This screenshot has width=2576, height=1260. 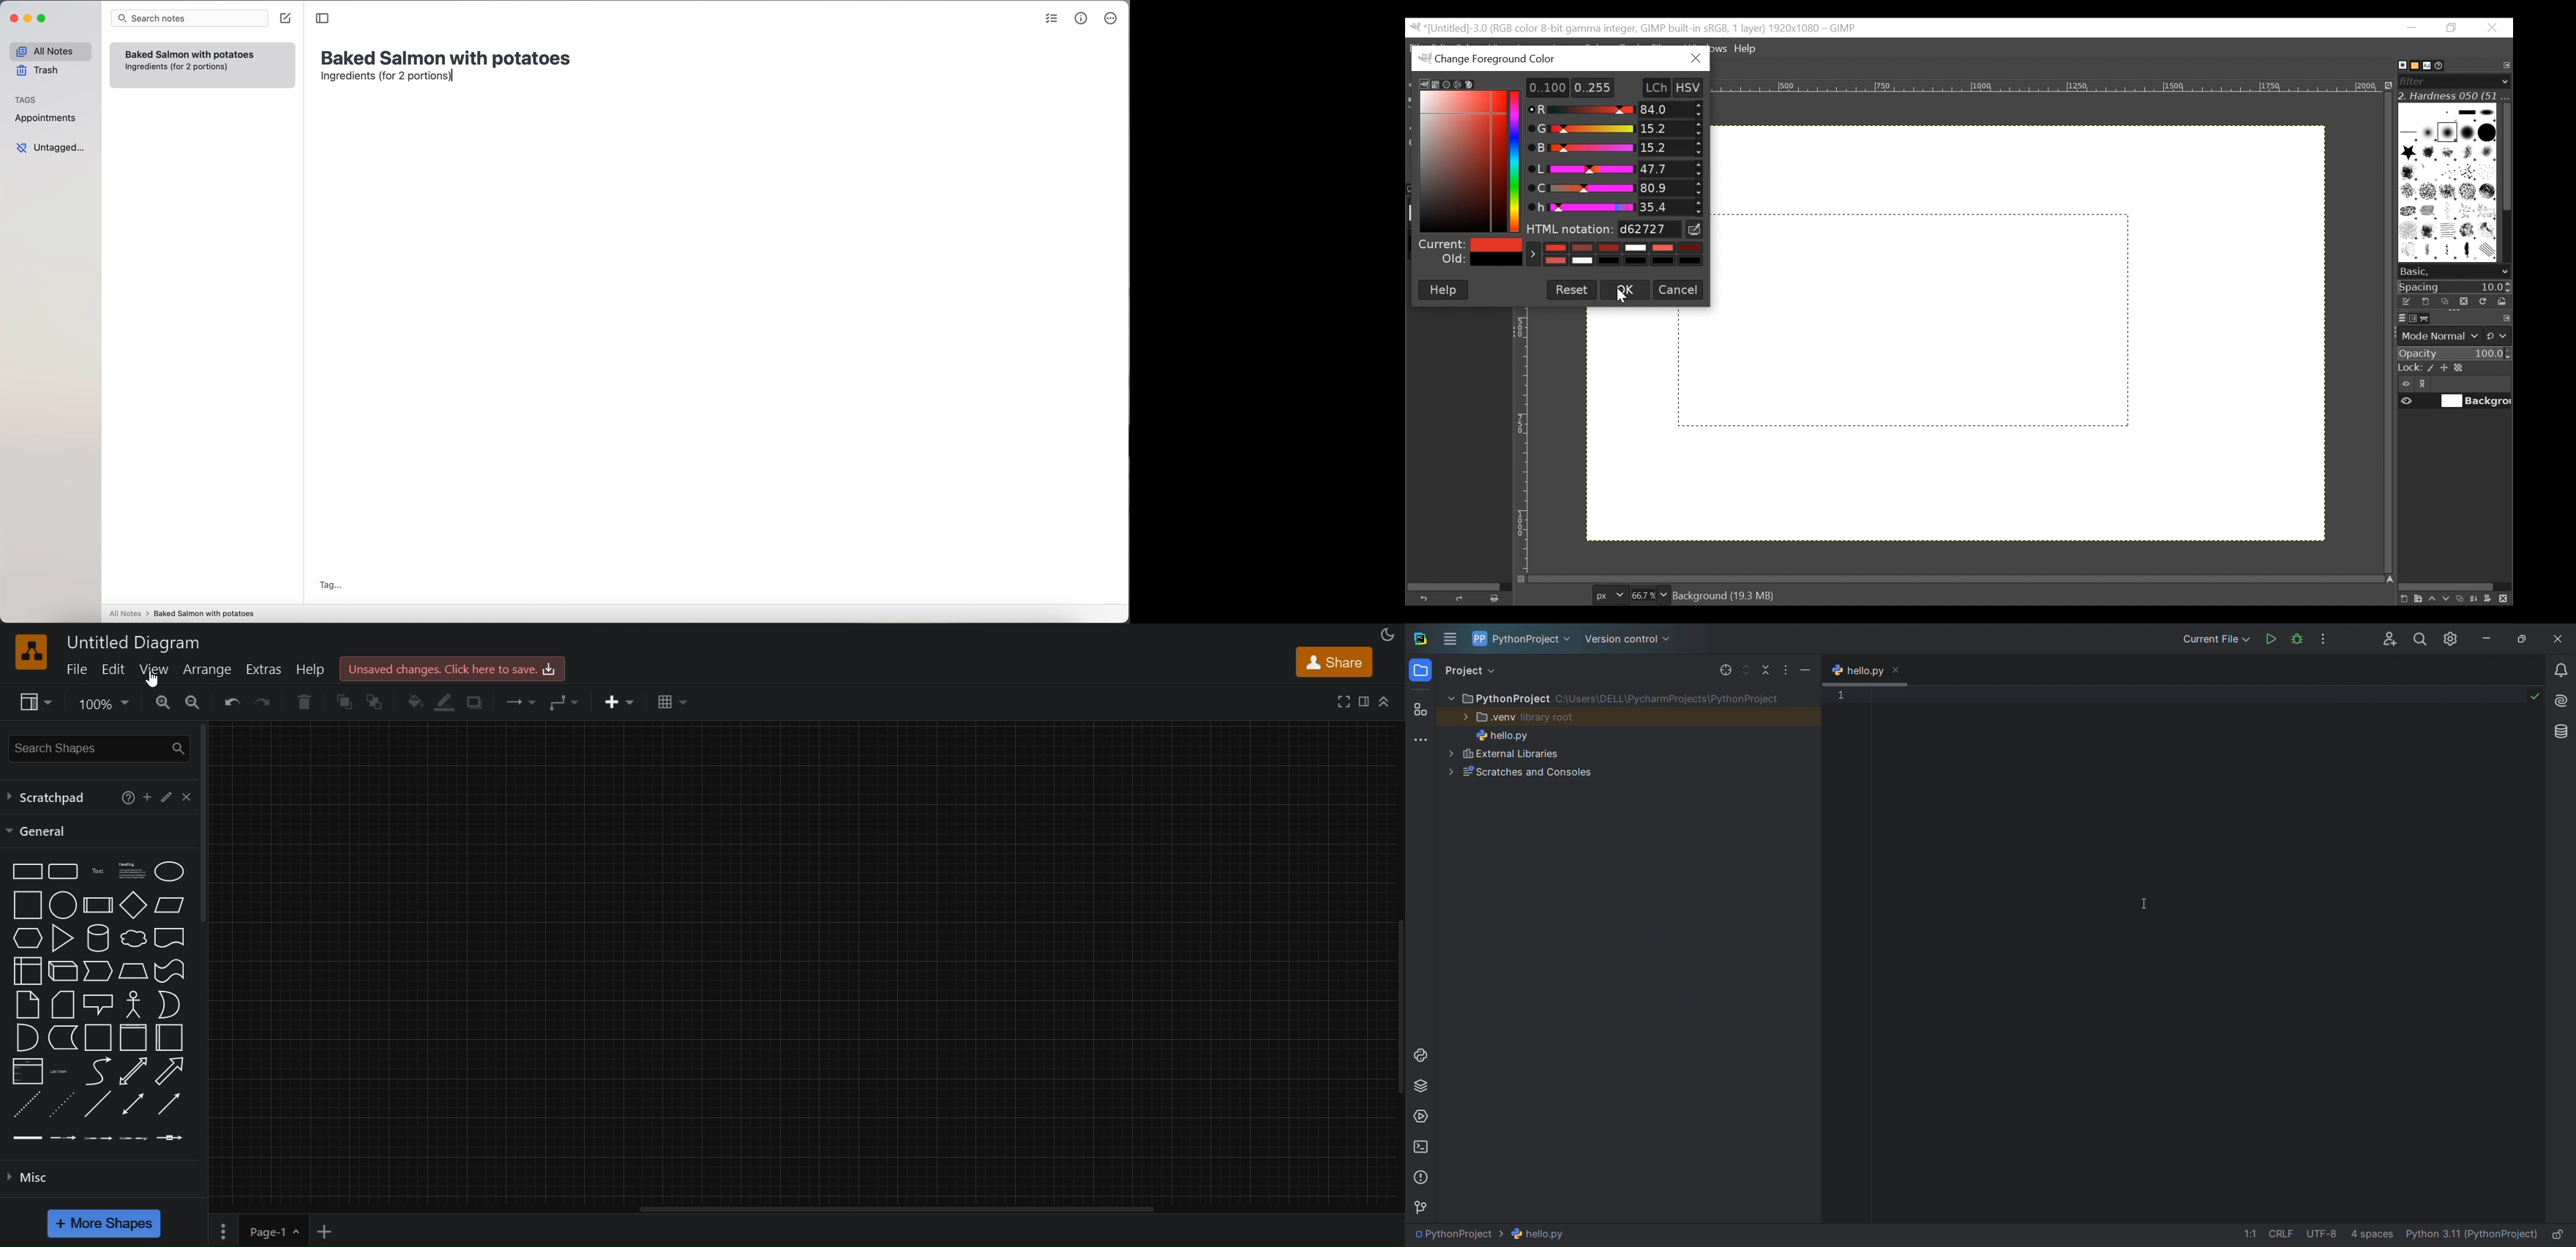 I want to click on project view, so click(x=1482, y=670).